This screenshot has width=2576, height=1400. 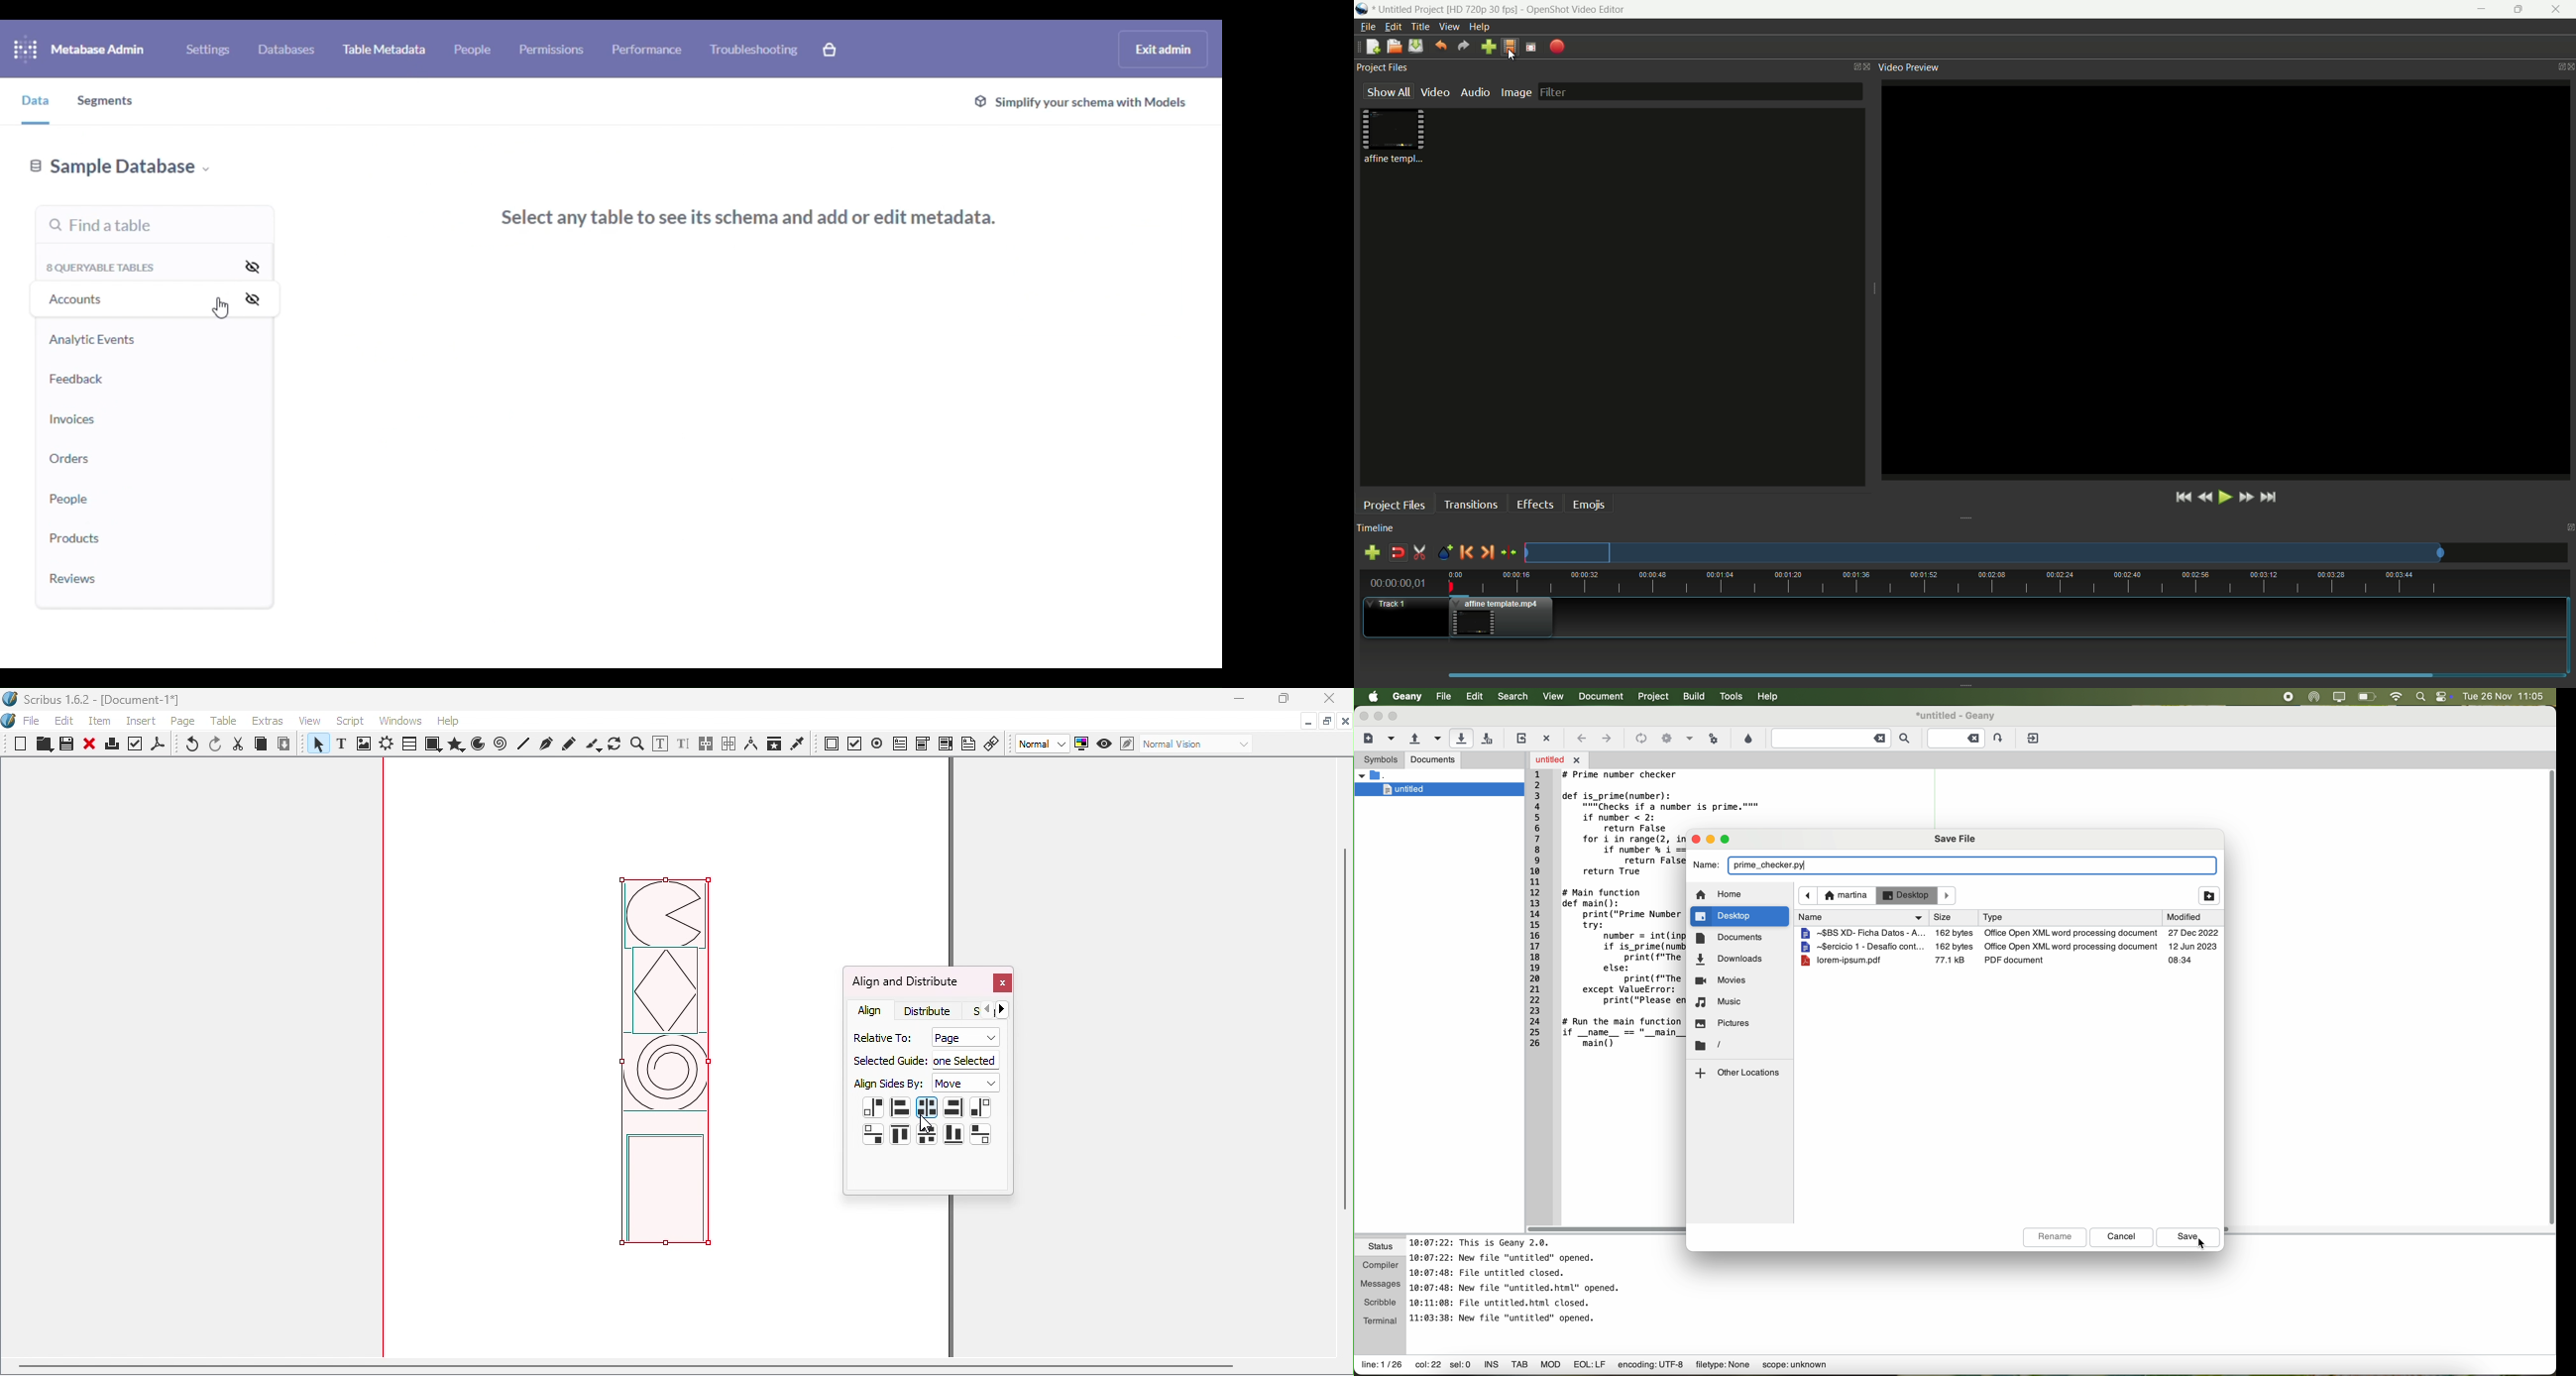 What do you see at coordinates (1044, 745) in the screenshot?
I see `Select image preview quality` at bounding box center [1044, 745].